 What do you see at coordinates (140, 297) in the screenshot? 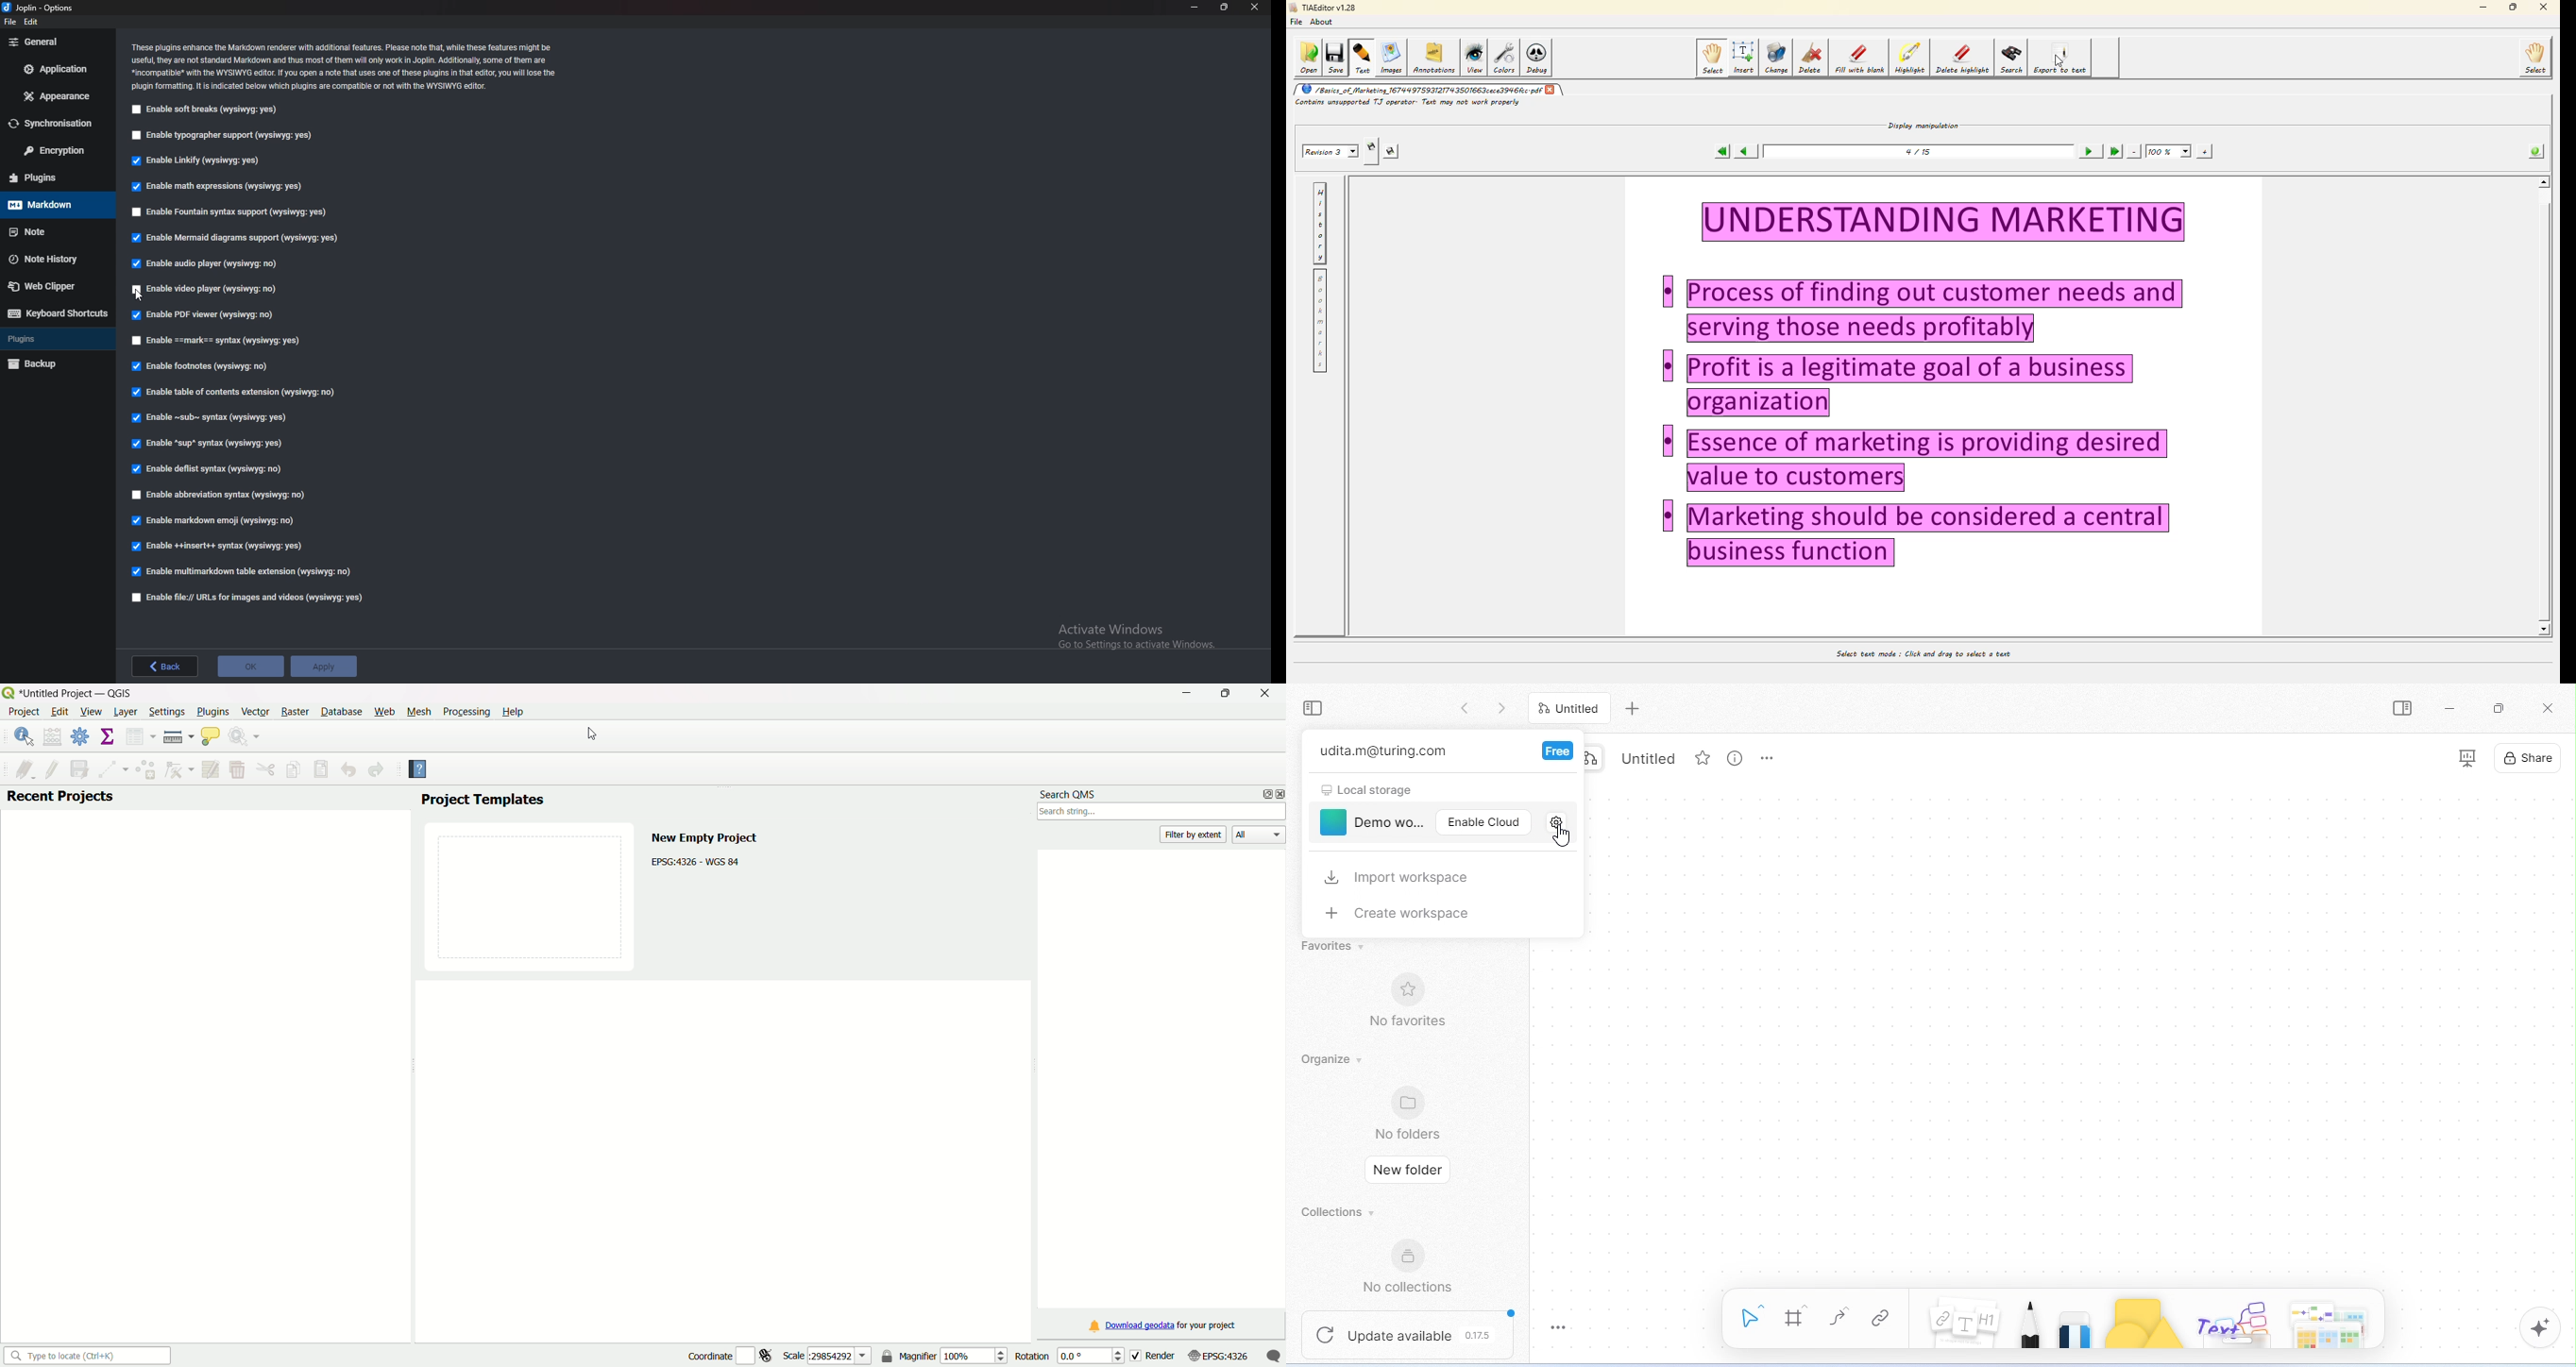
I see `cursor` at bounding box center [140, 297].